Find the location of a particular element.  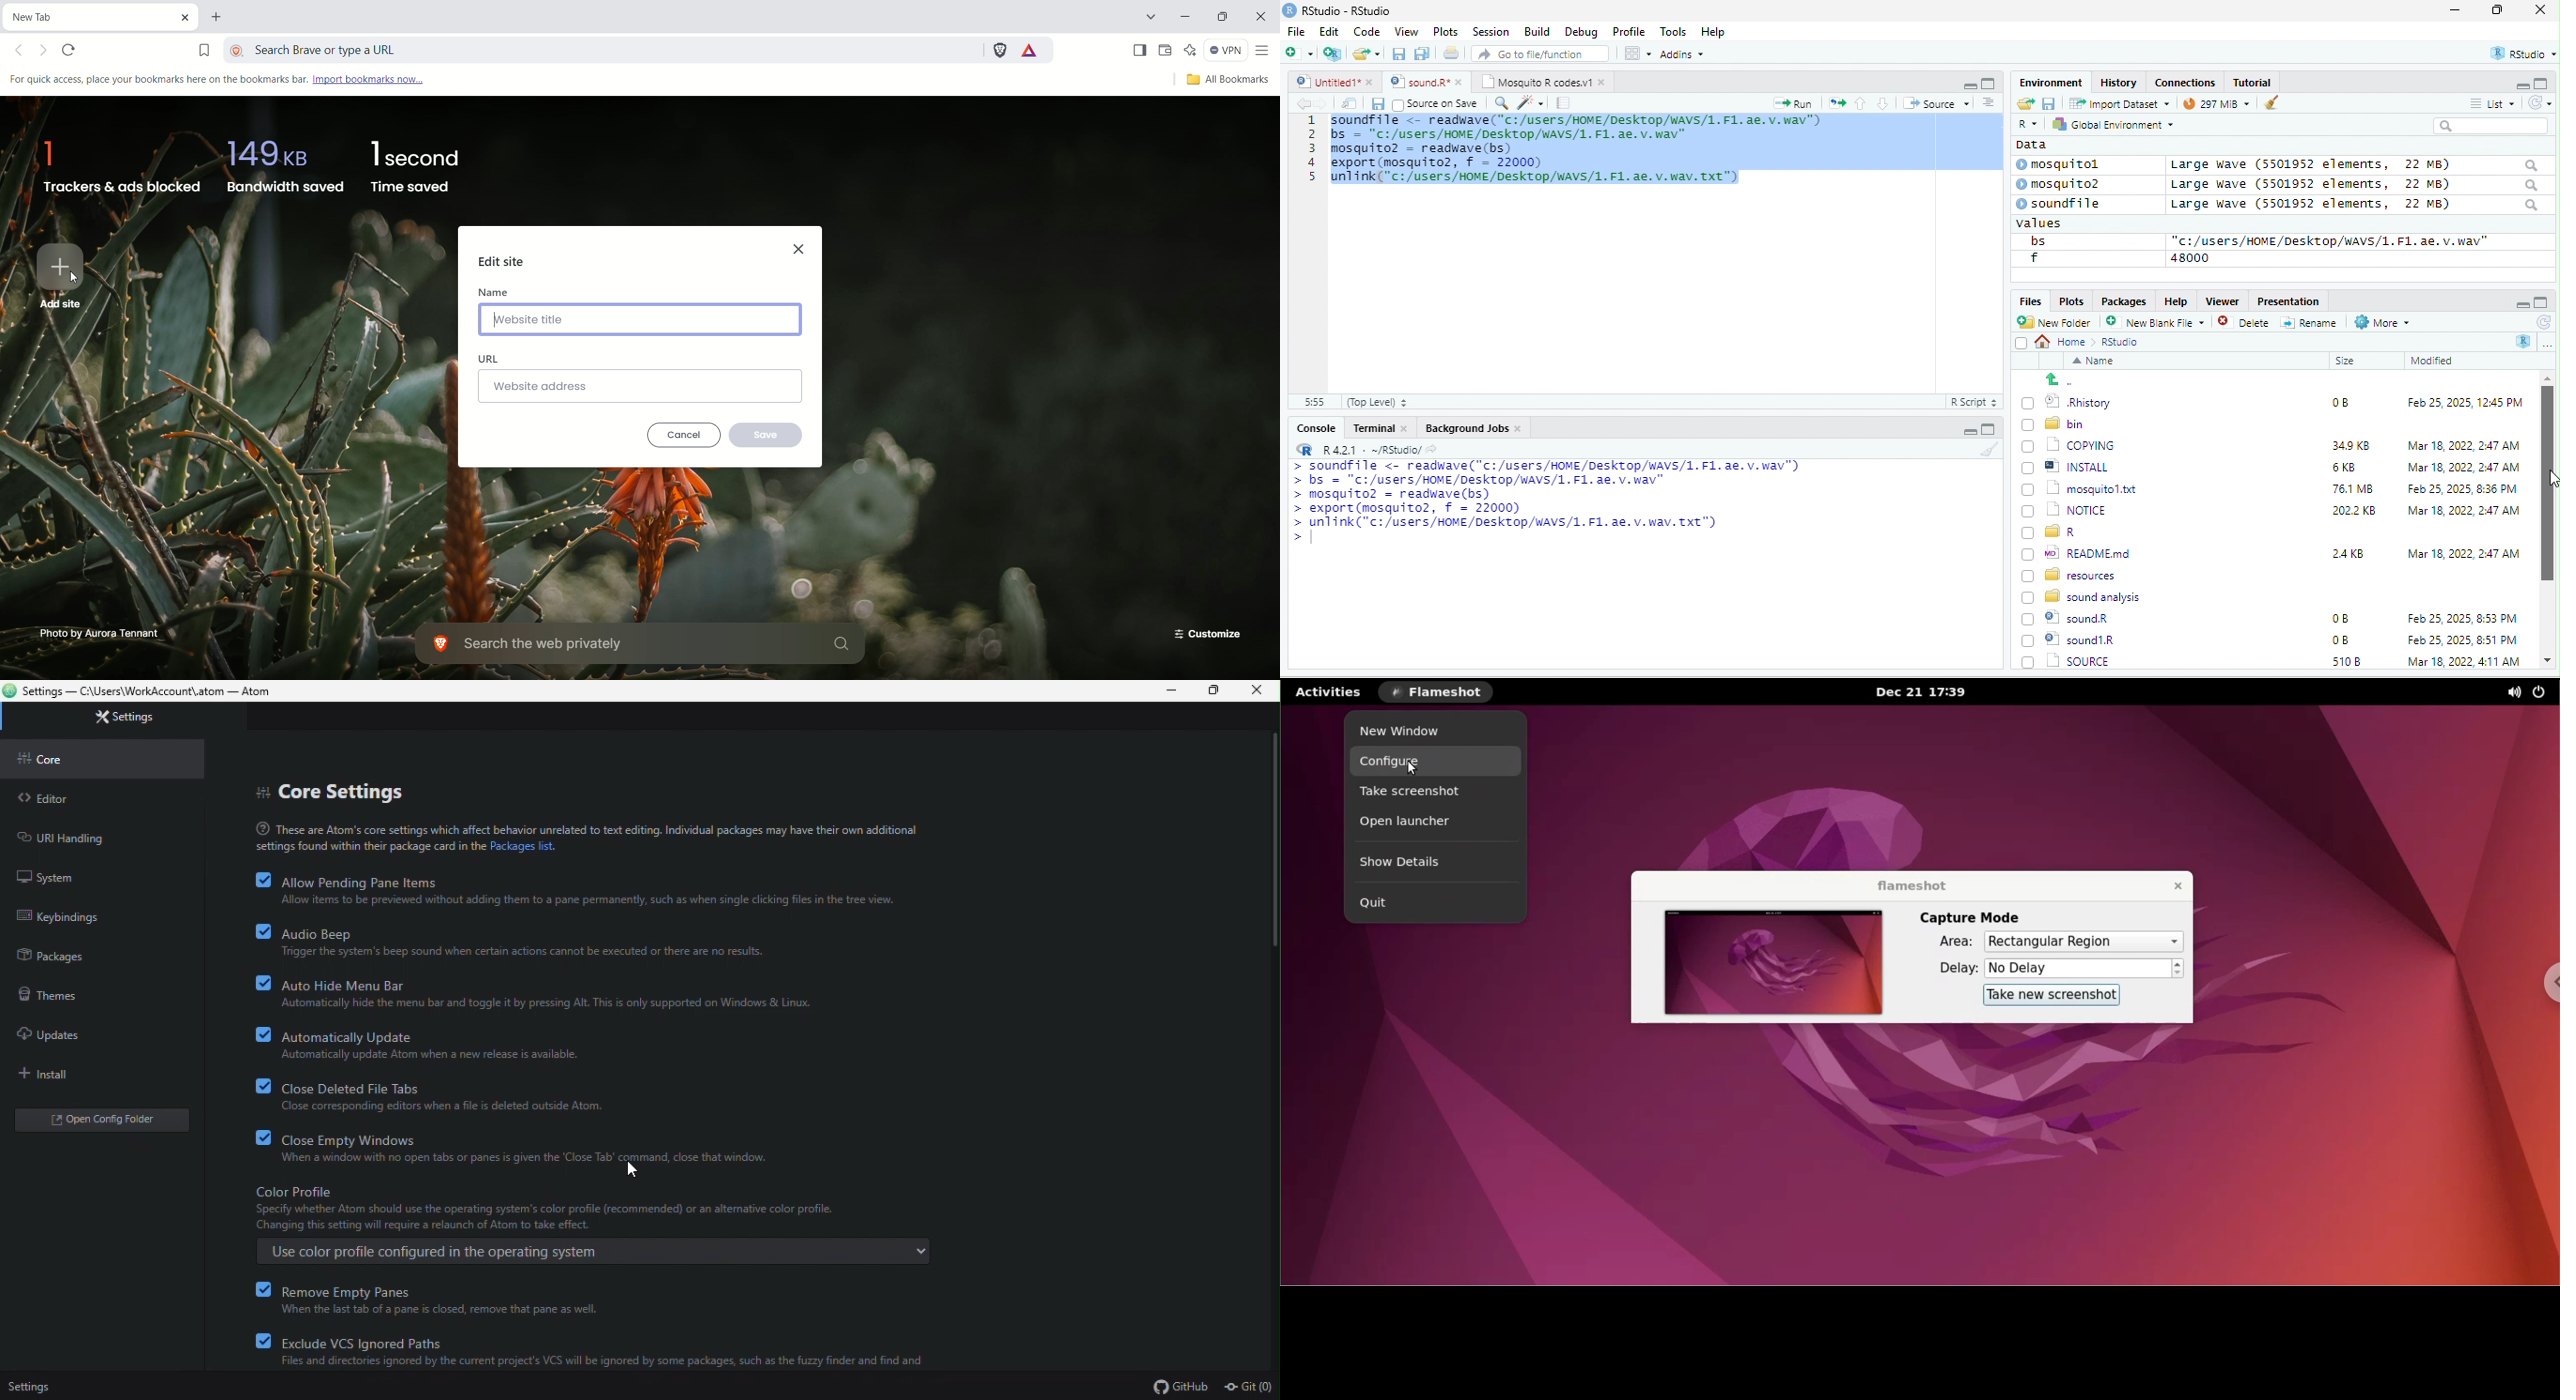

“c:/users/HOME /Desktop/WAVS/1.F1. ae. v.wav" is located at coordinates (2330, 241).